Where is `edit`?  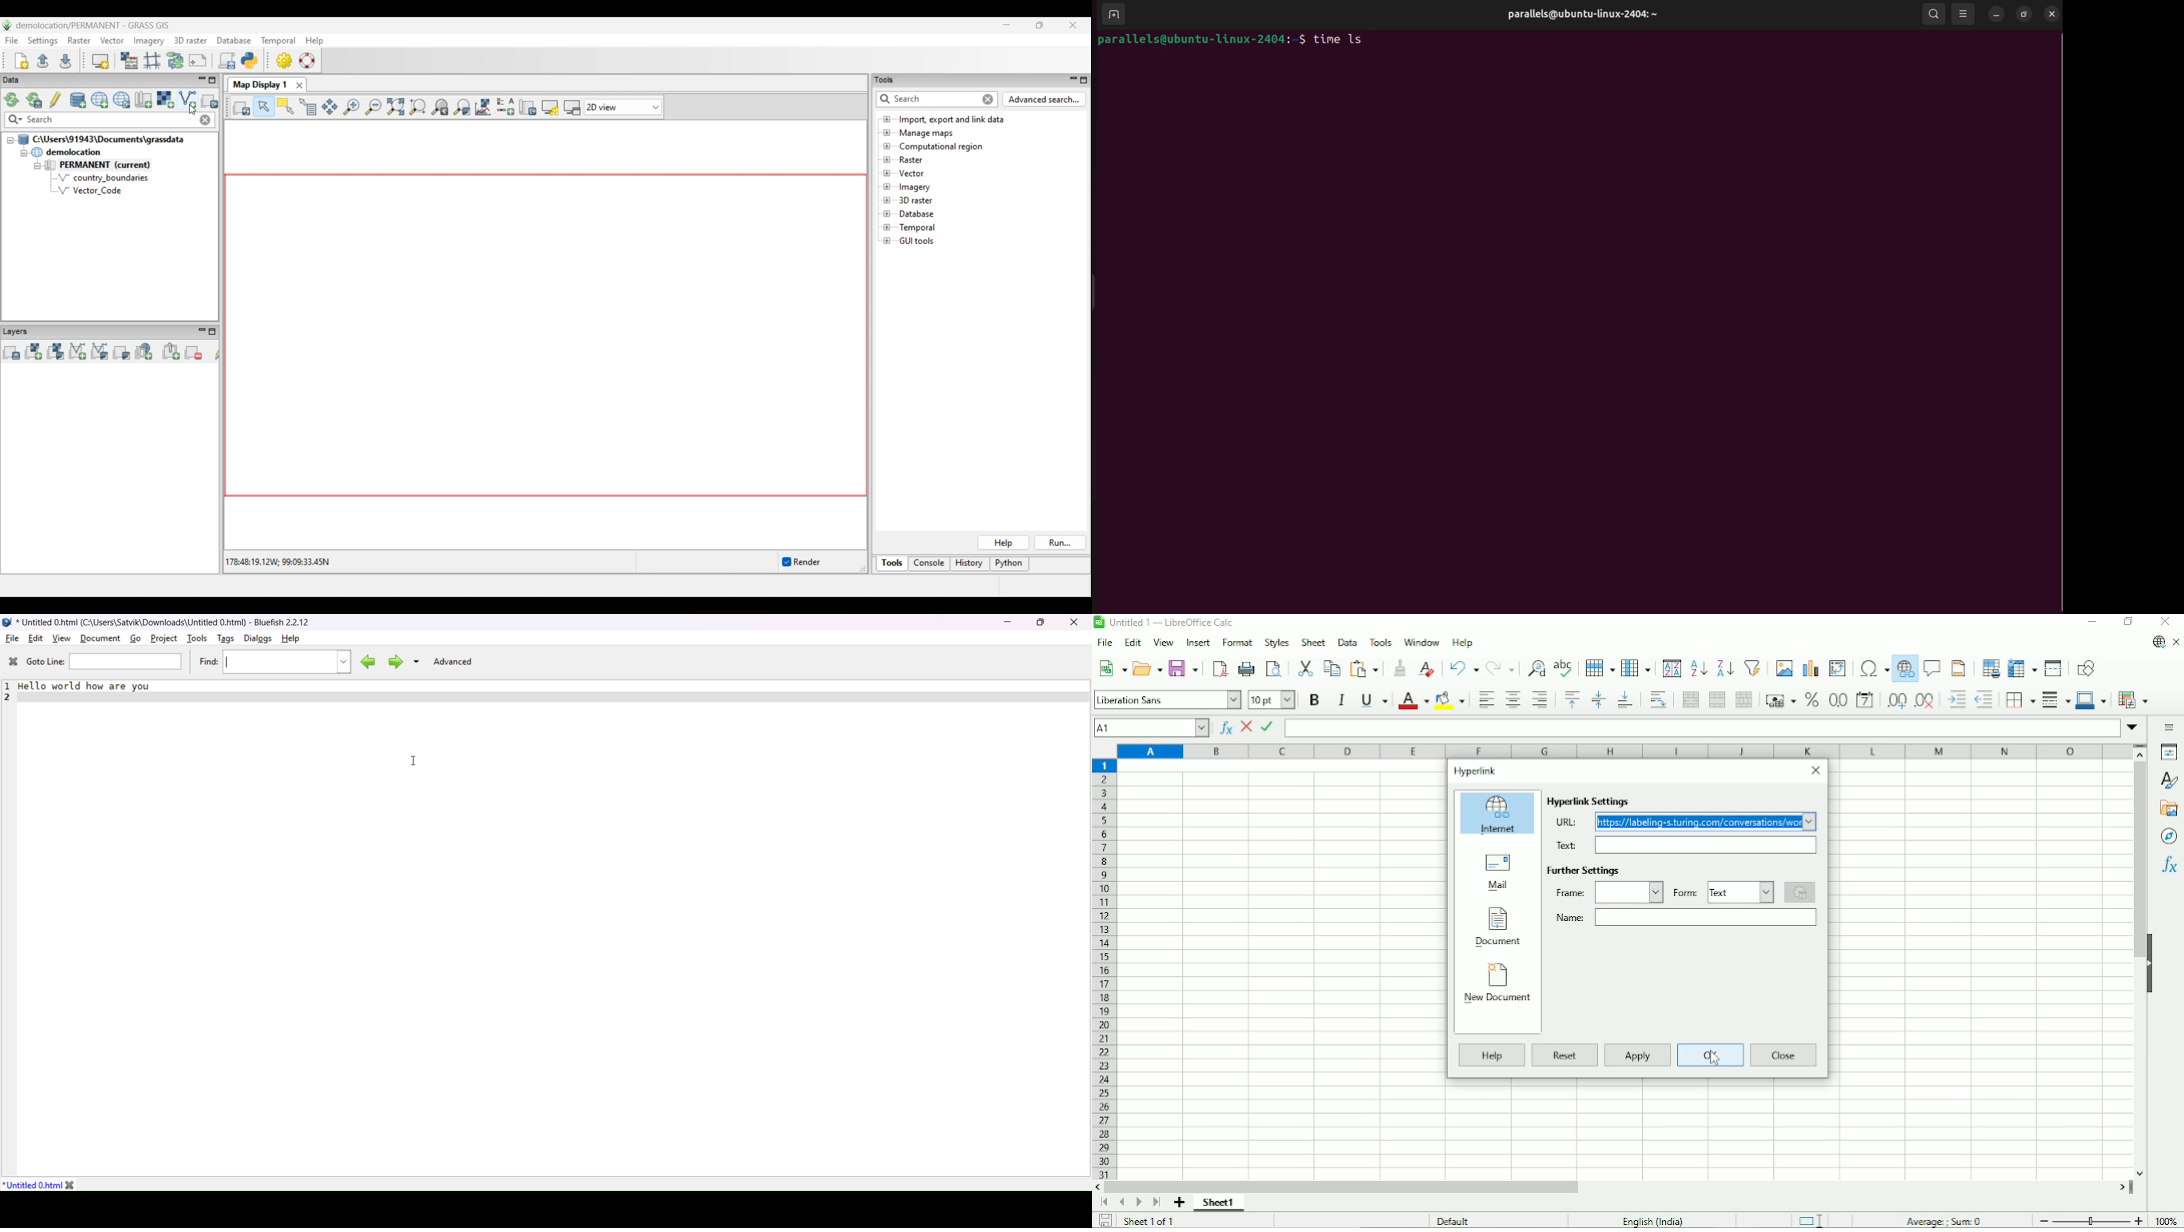 edit is located at coordinates (35, 638).